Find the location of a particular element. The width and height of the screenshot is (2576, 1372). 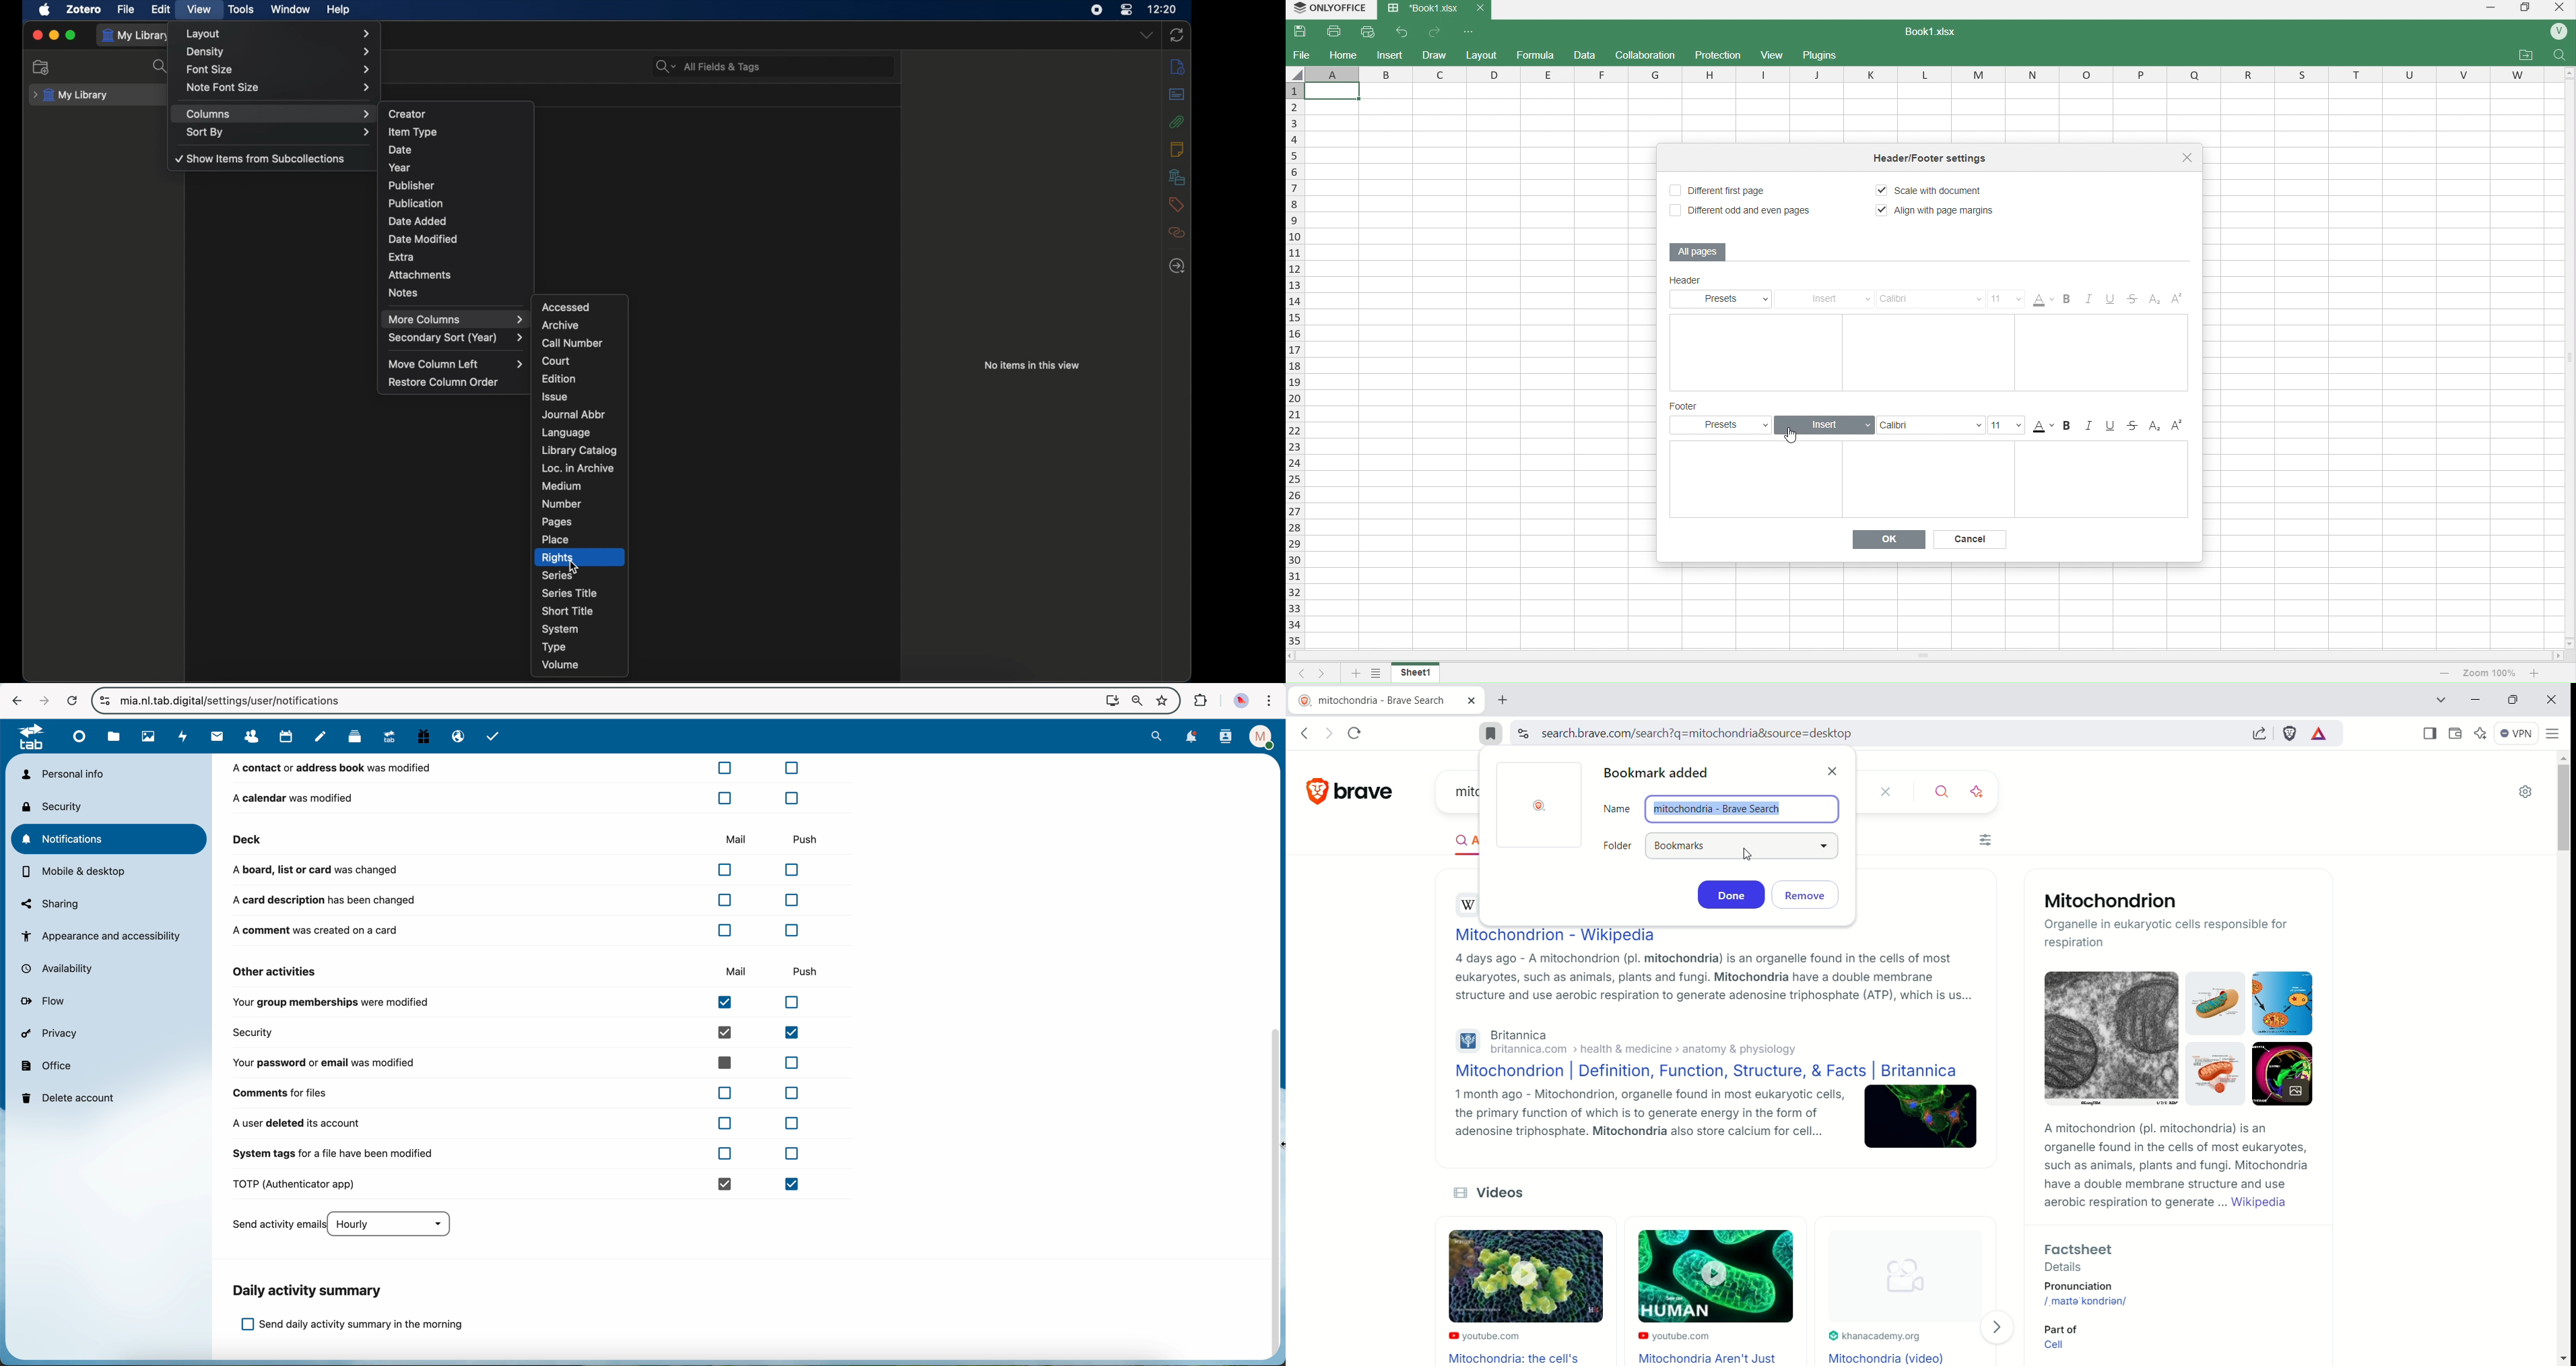

contacts is located at coordinates (1226, 738).